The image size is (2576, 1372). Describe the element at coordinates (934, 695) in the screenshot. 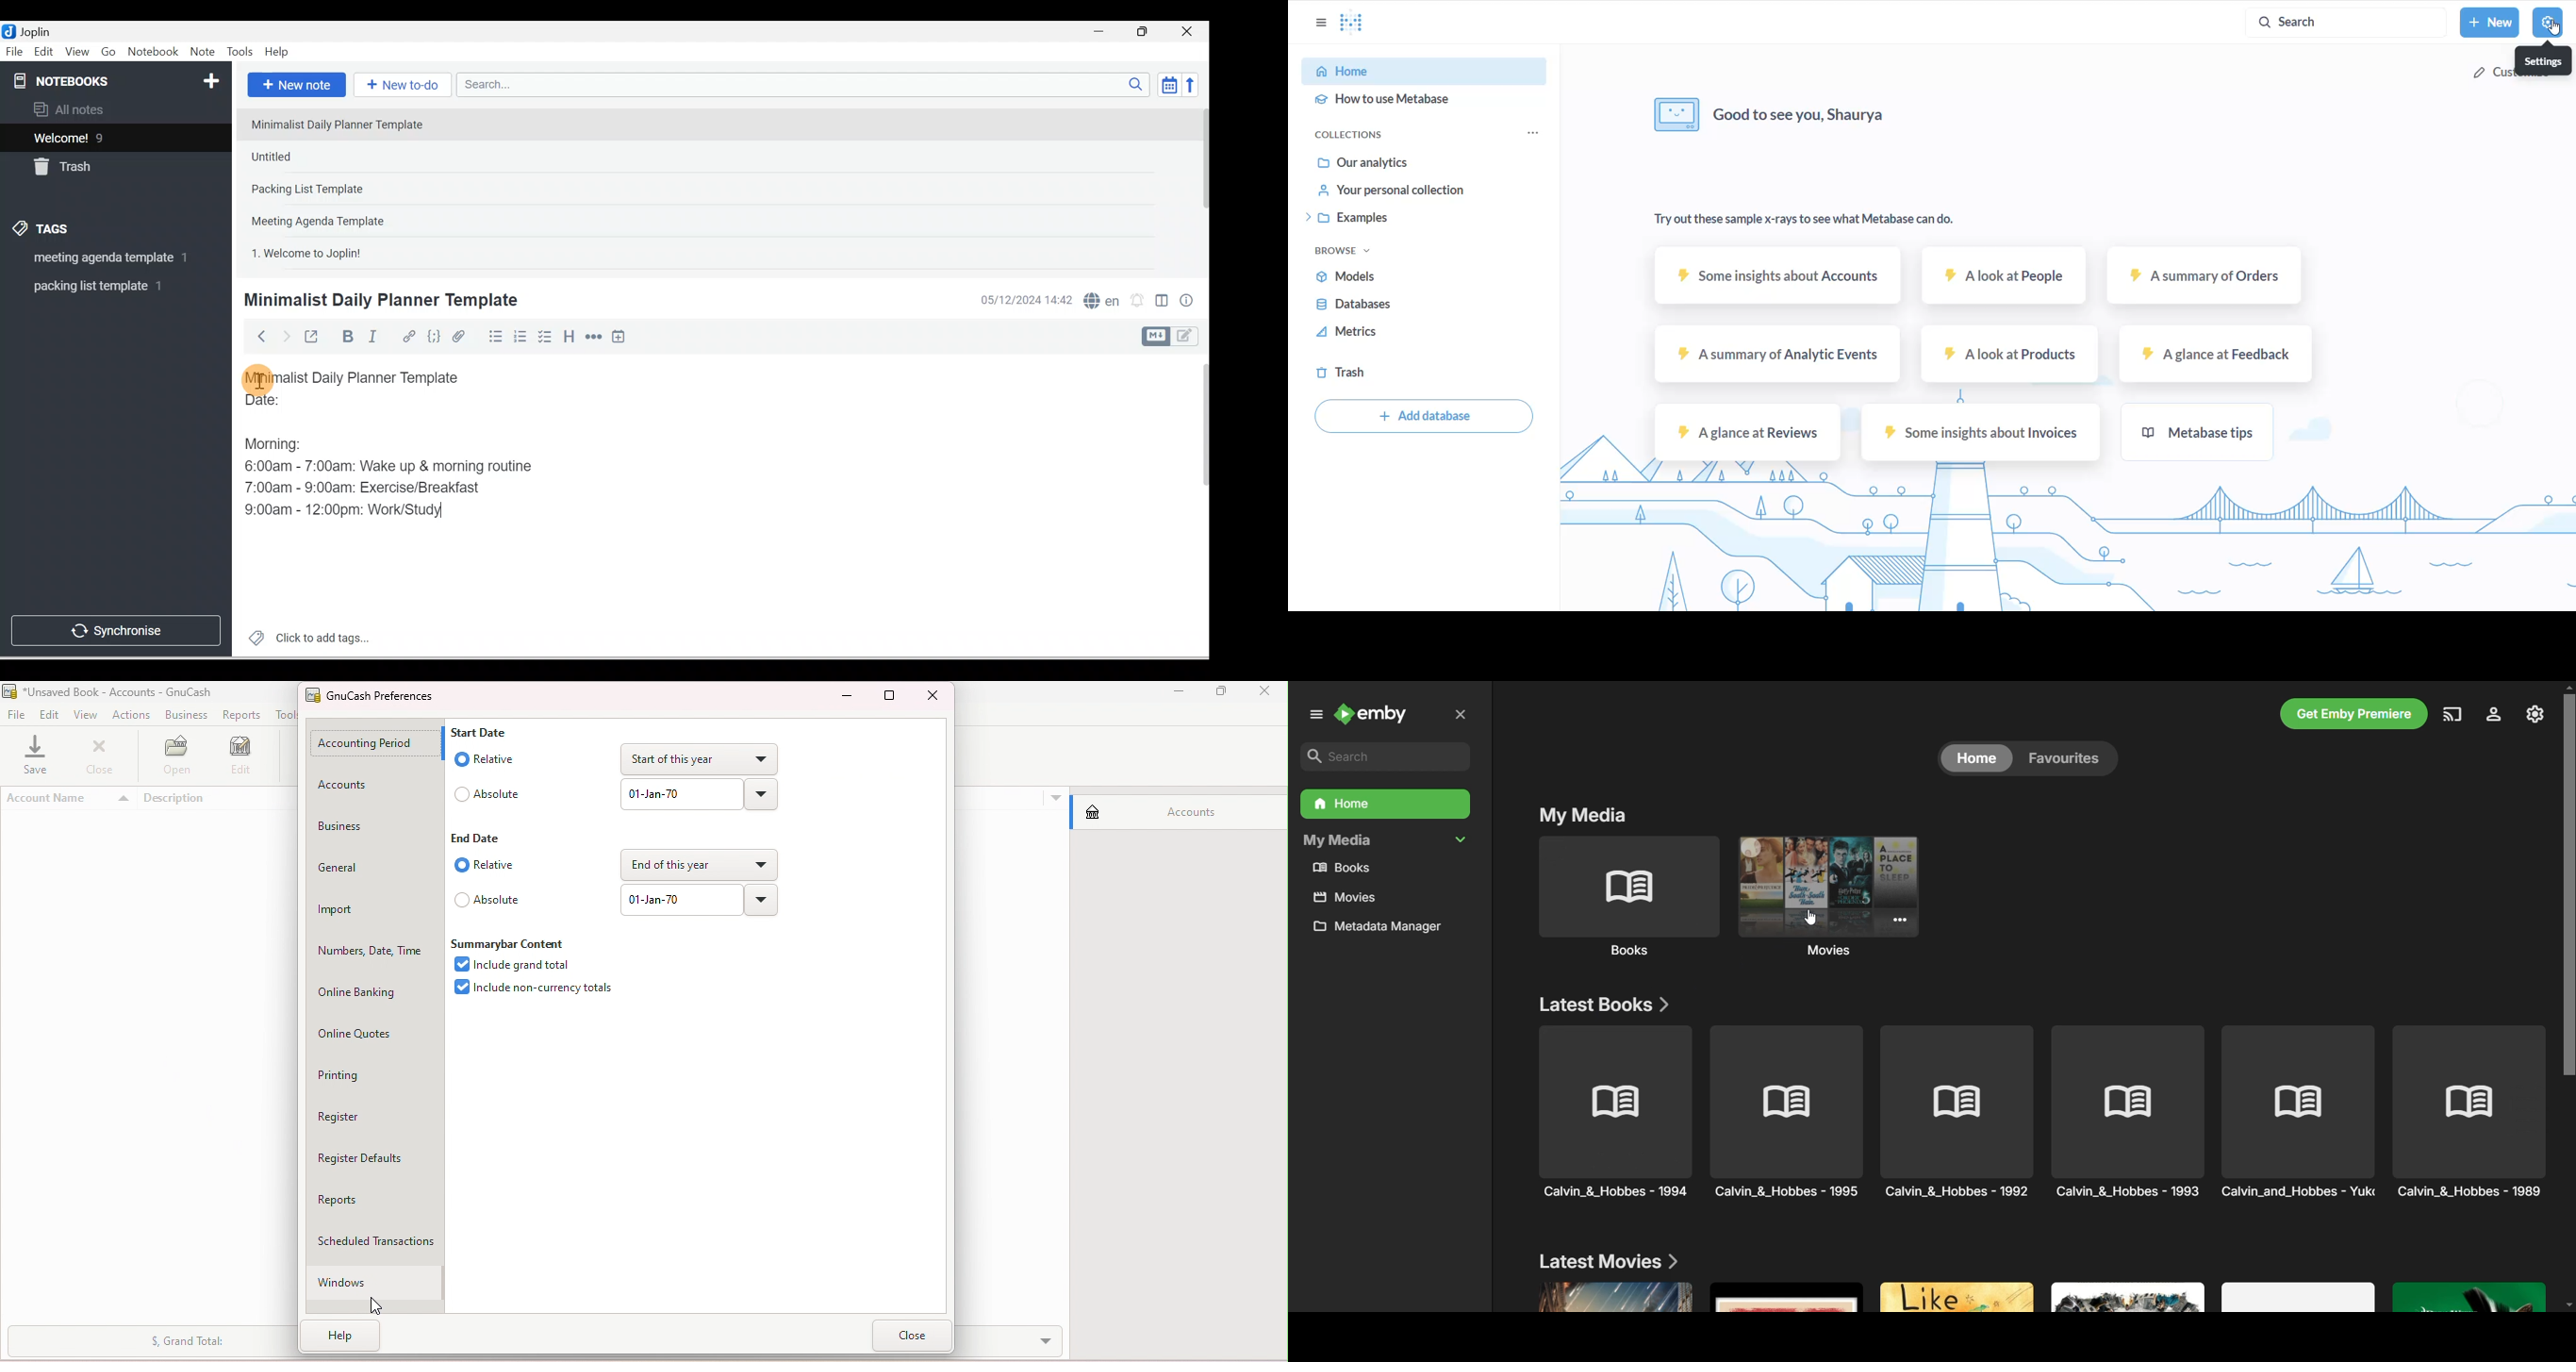

I see `Close` at that location.